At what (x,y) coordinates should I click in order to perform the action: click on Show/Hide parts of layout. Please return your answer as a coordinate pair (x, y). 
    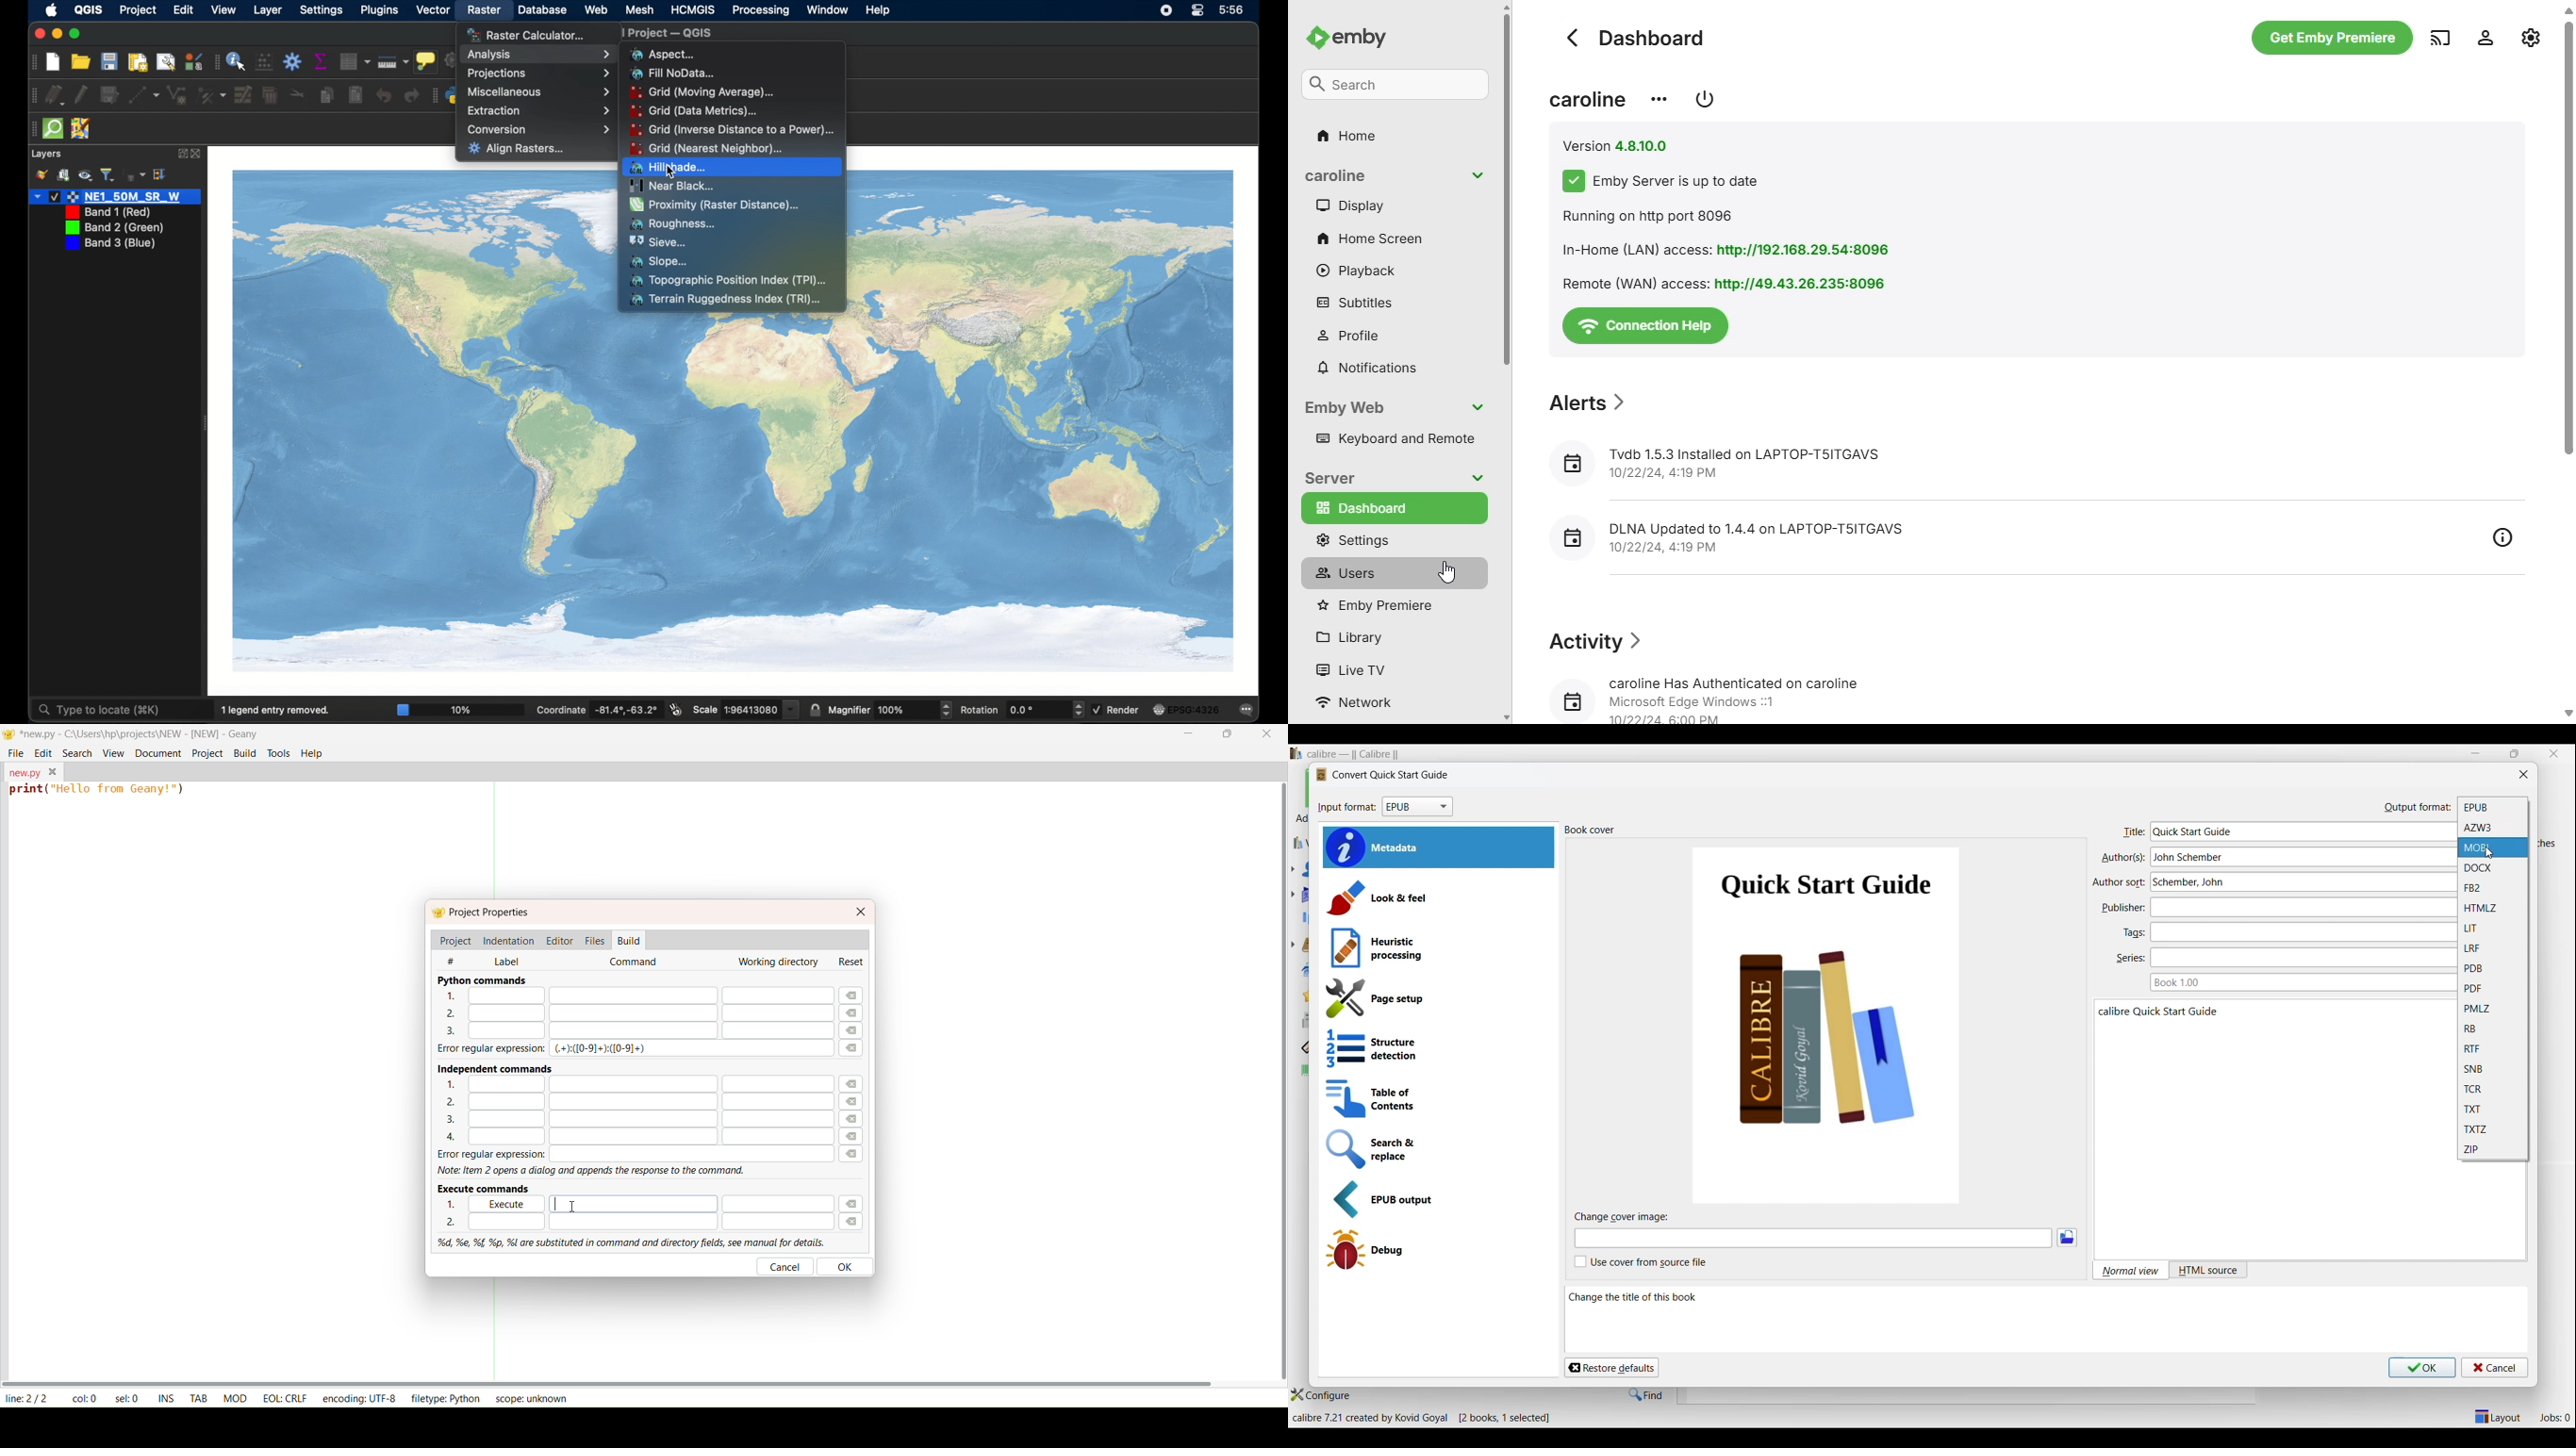
    Looking at the image, I should click on (2496, 1416).